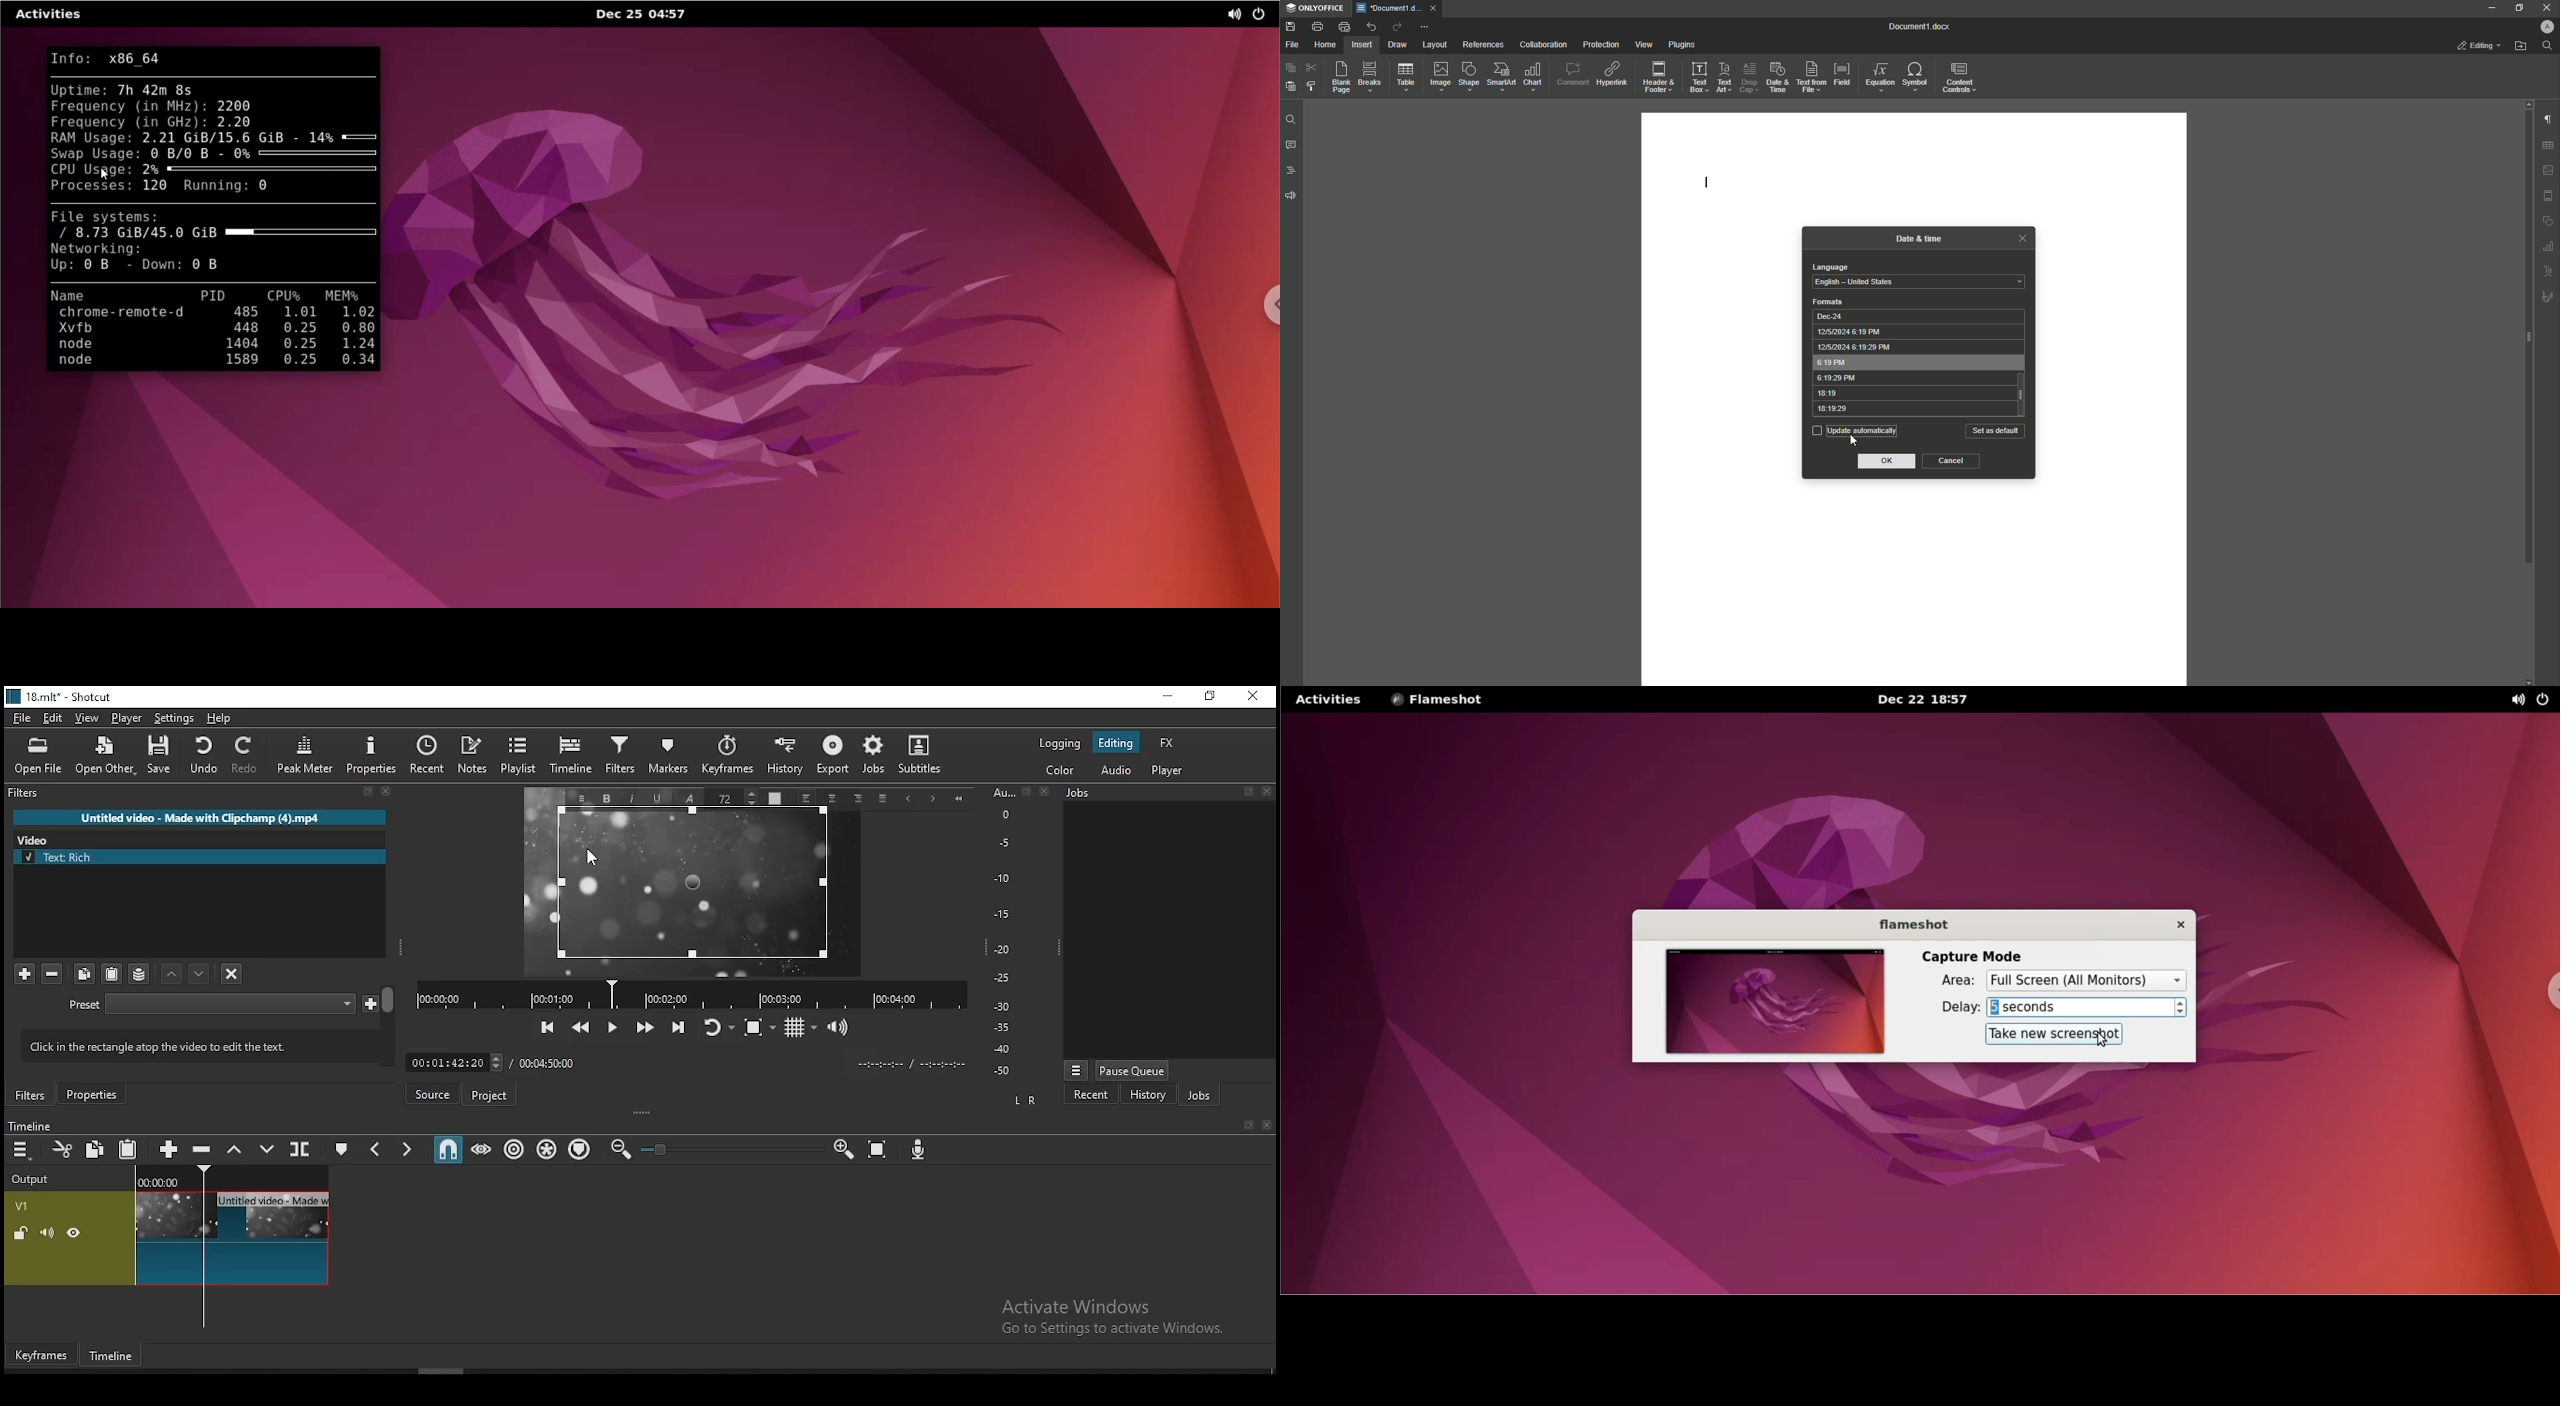 This screenshot has height=1428, width=2576. I want to click on ripple, so click(513, 1149).